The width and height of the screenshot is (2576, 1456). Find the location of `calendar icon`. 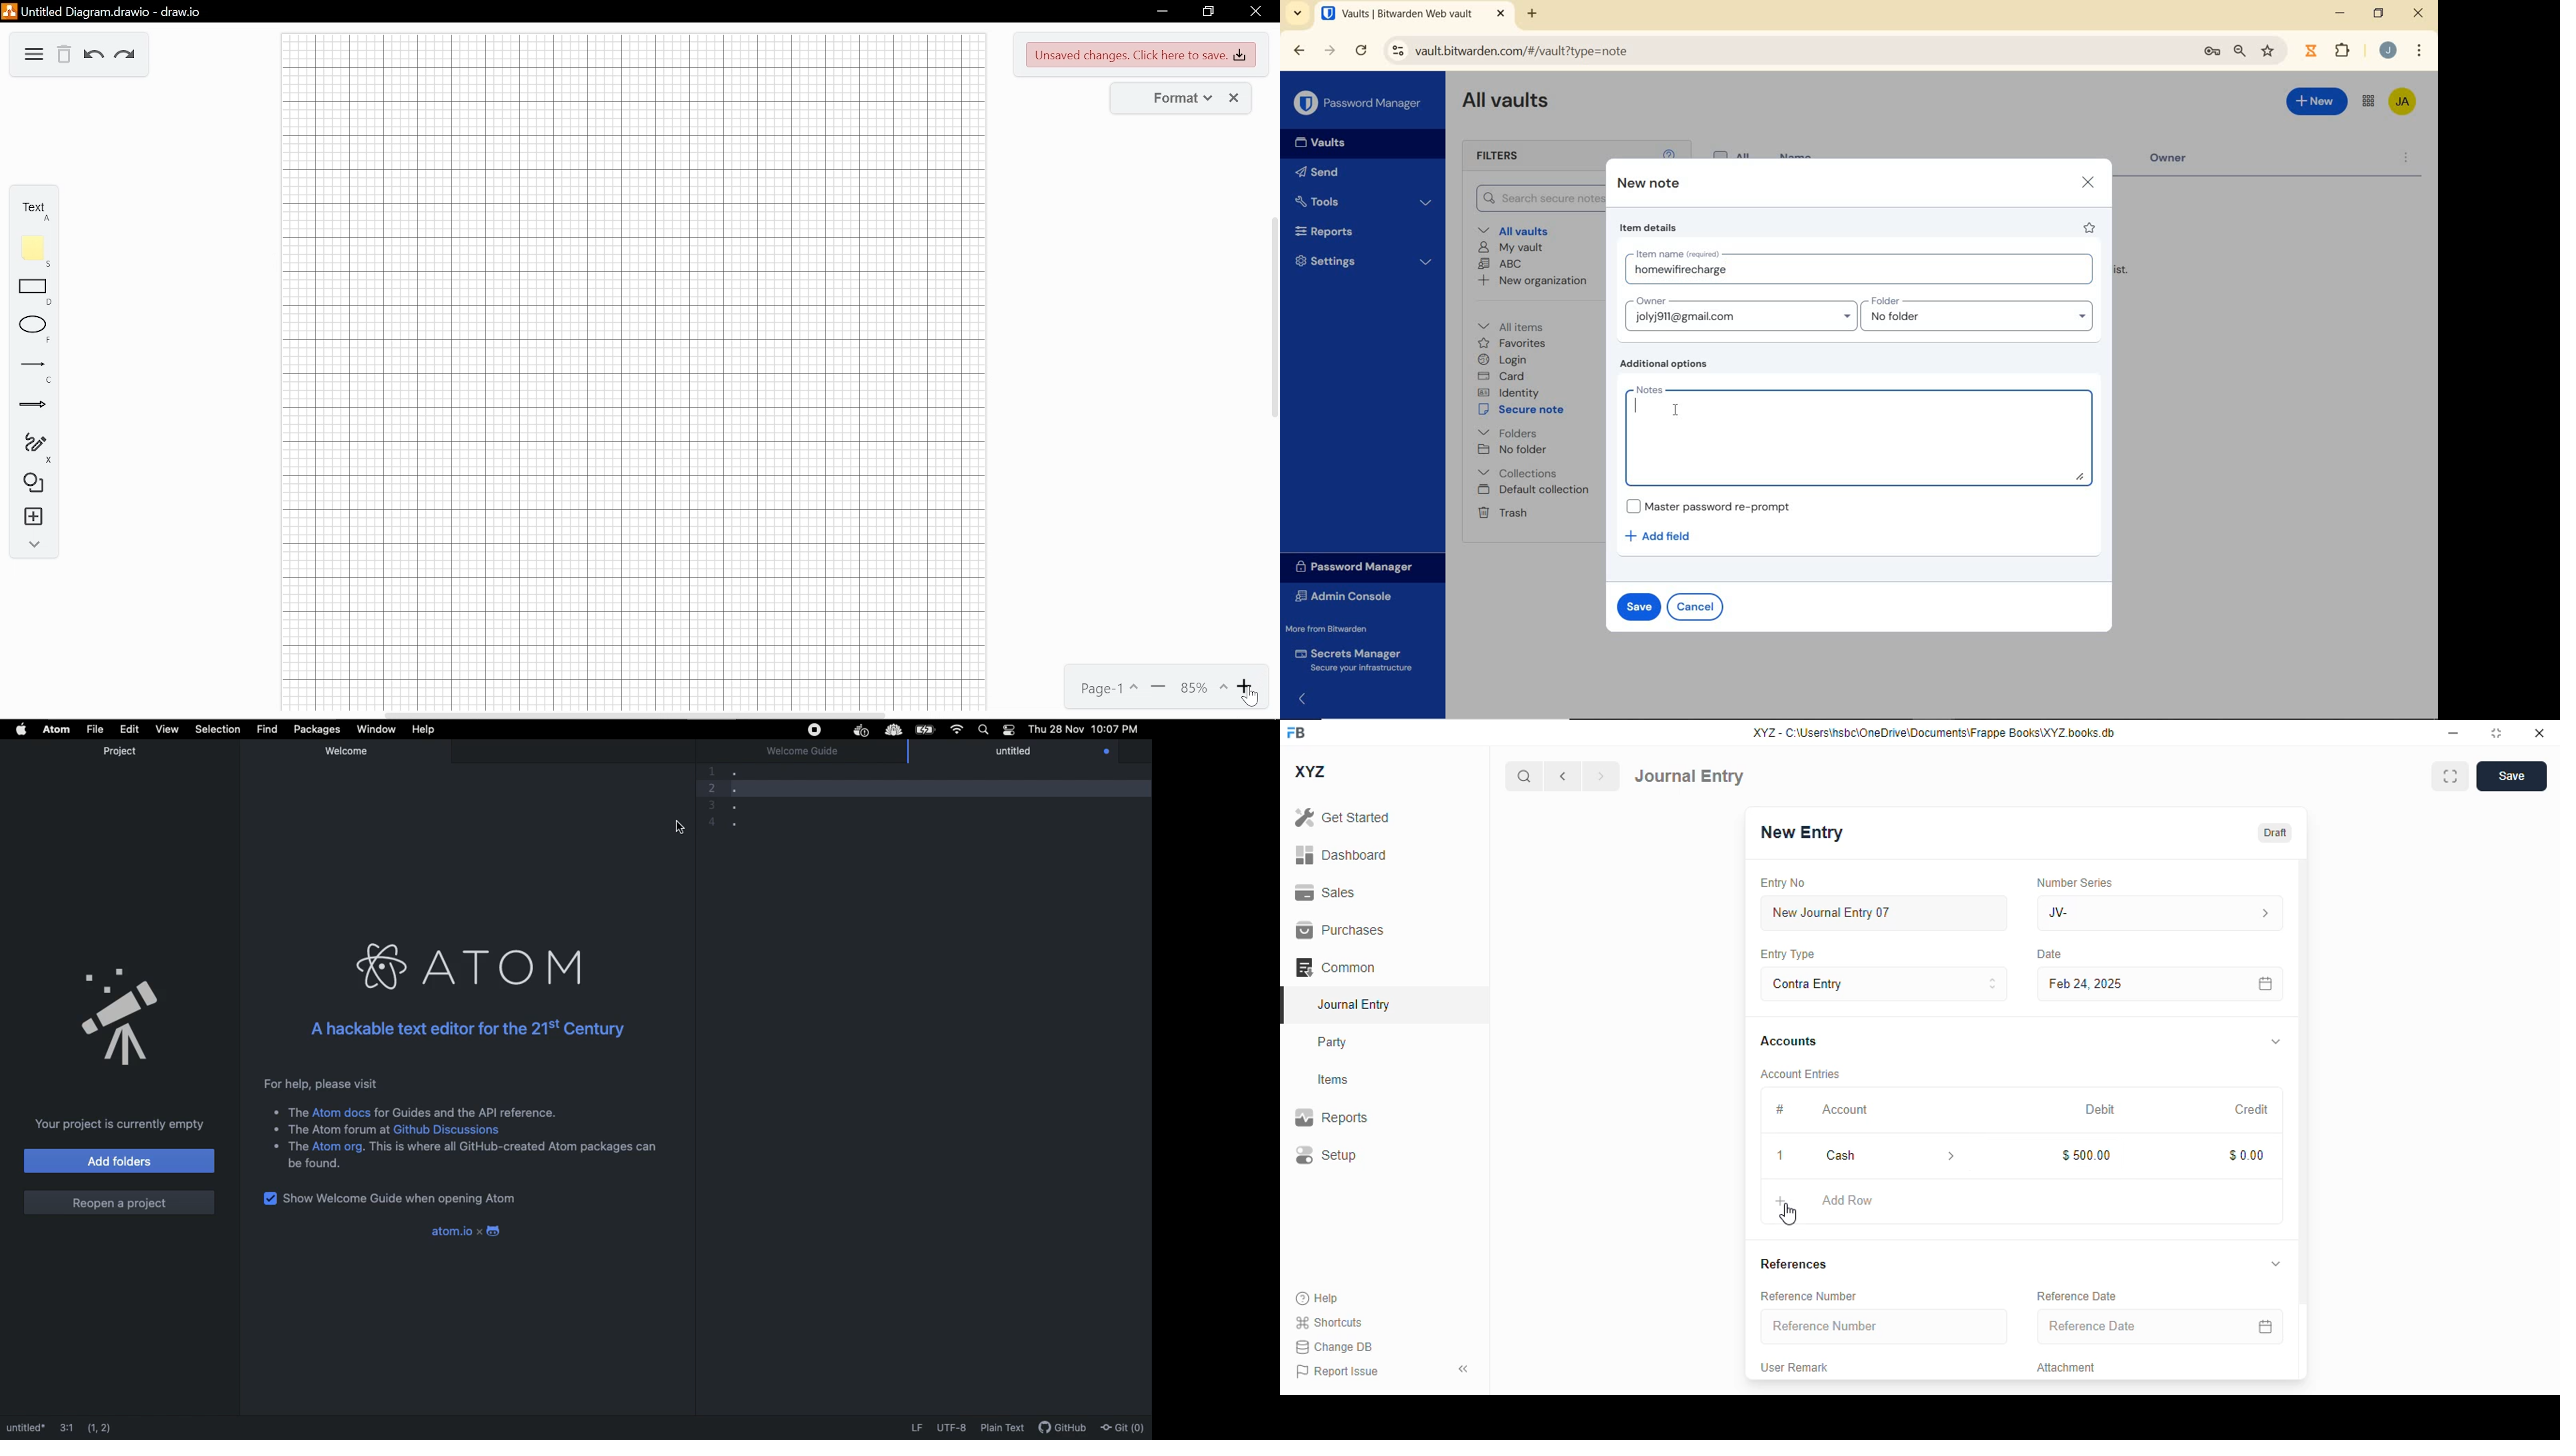

calendar icon is located at coordinates (2264, 1326).